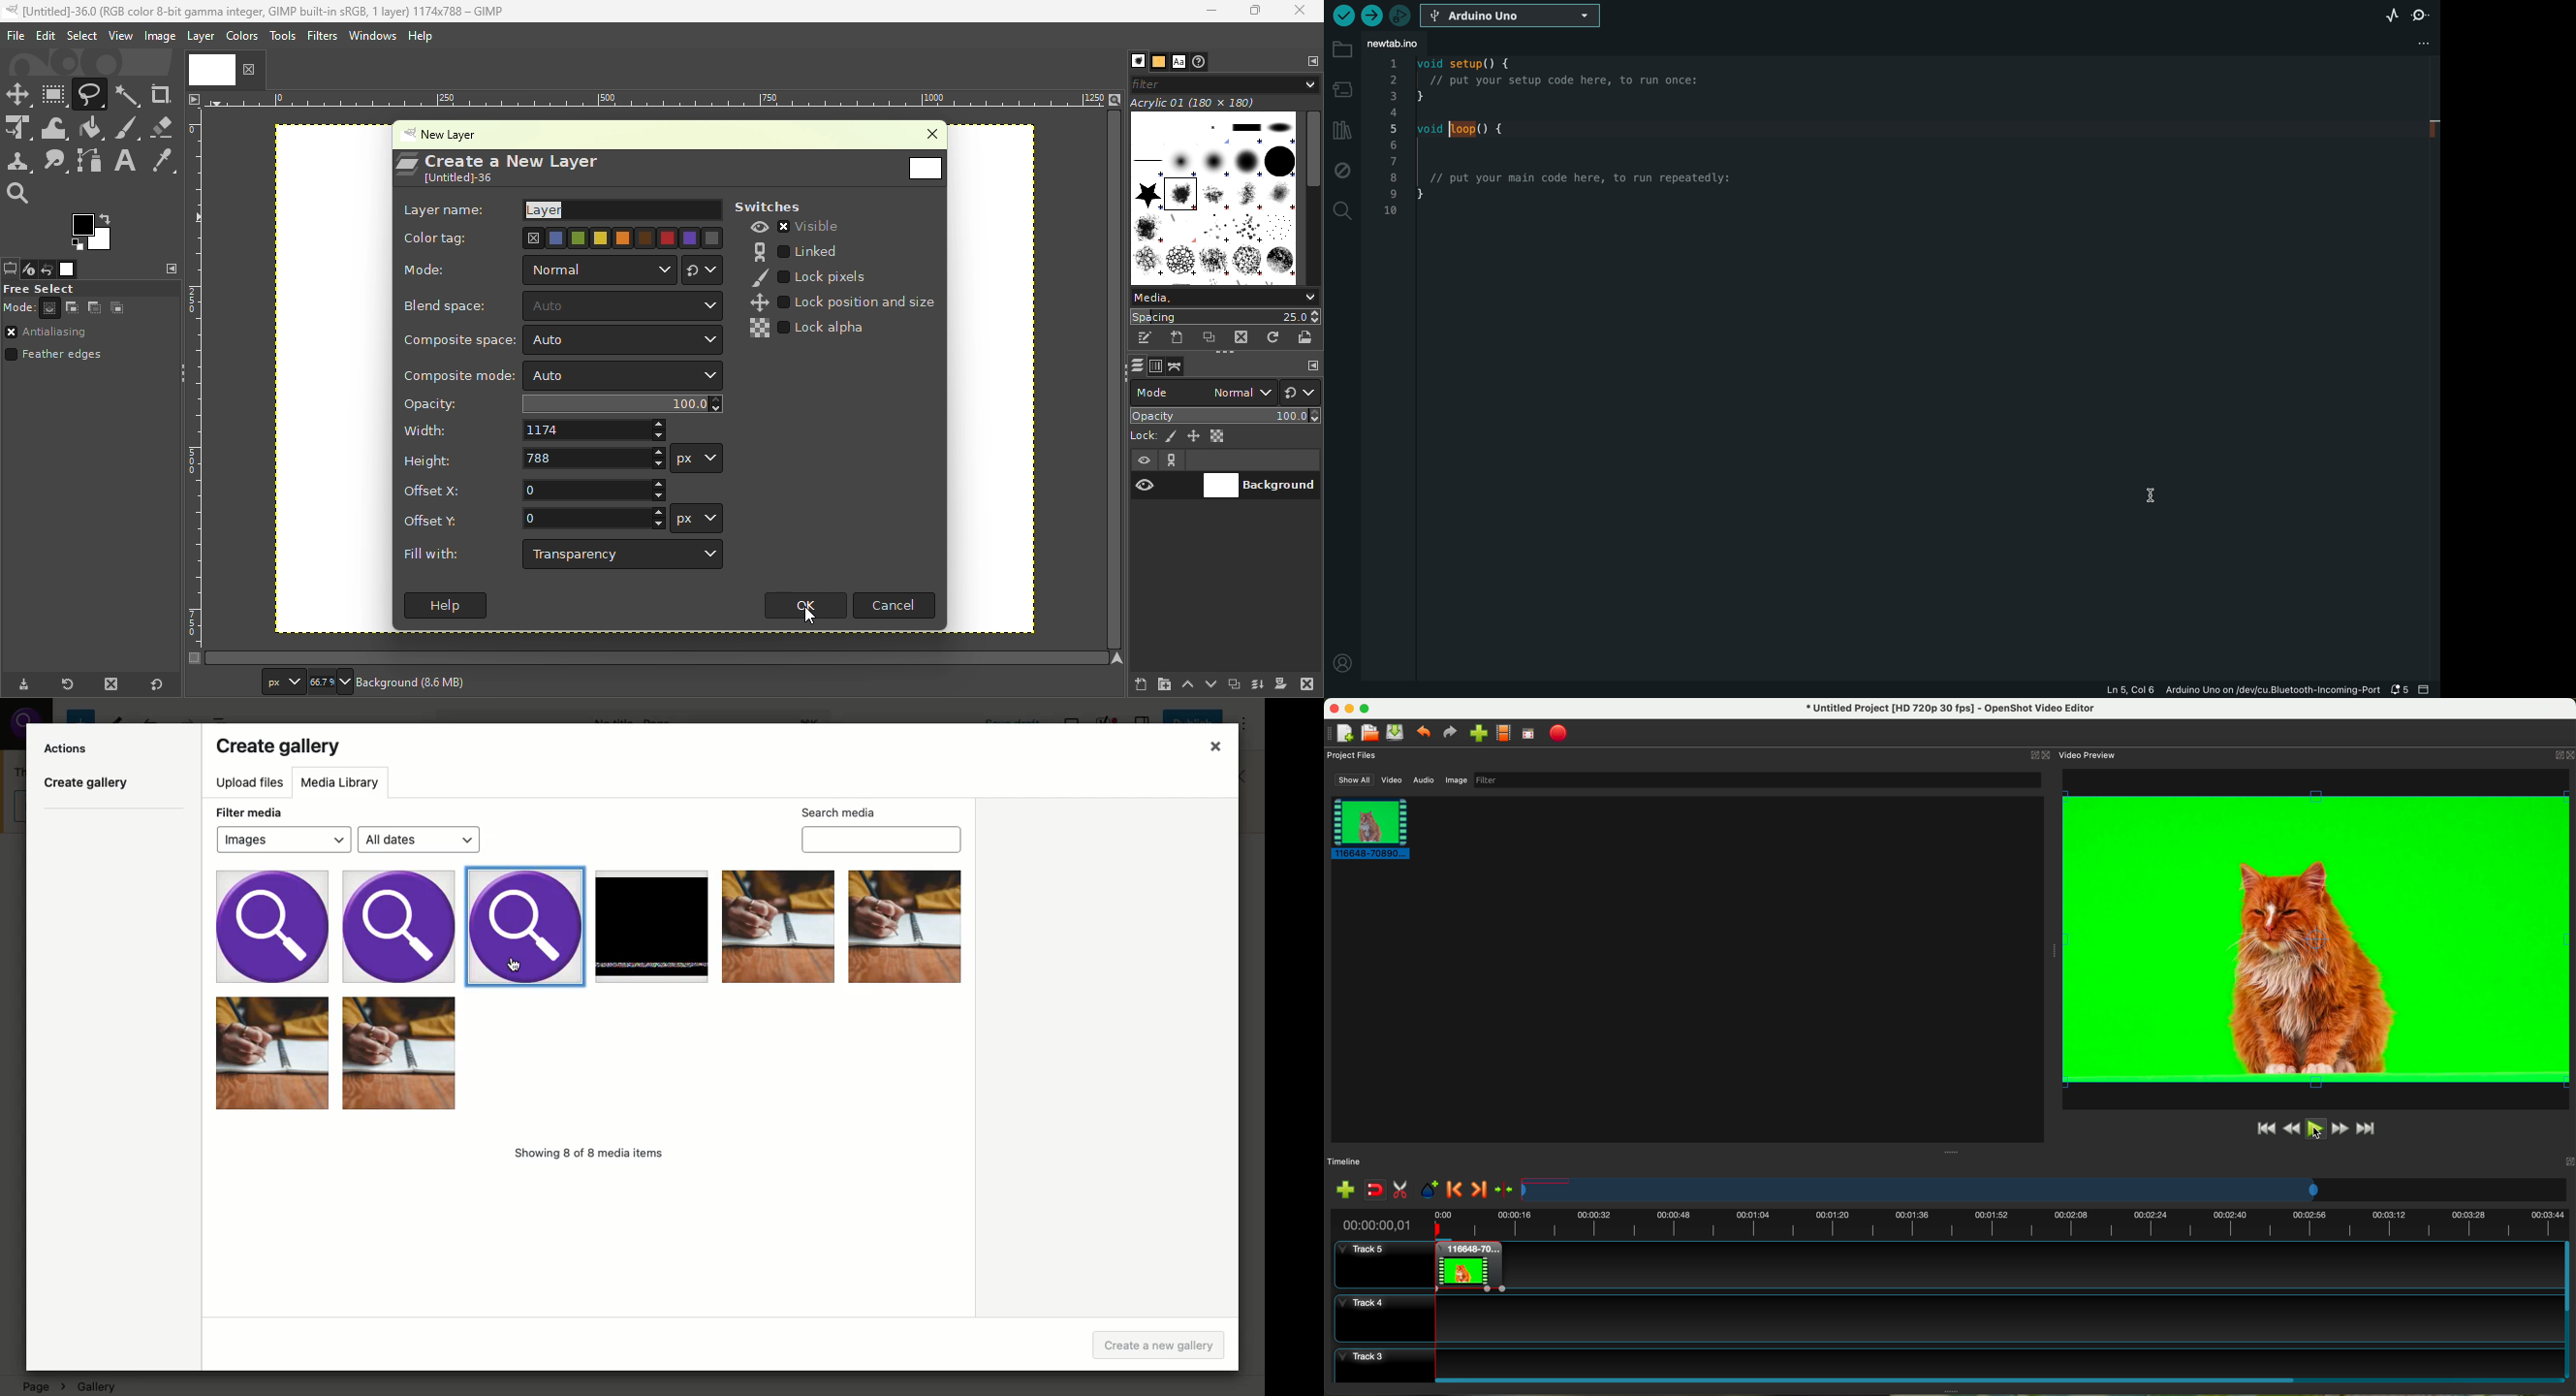  I want to click on scroll bar, so click(1998, 1379).